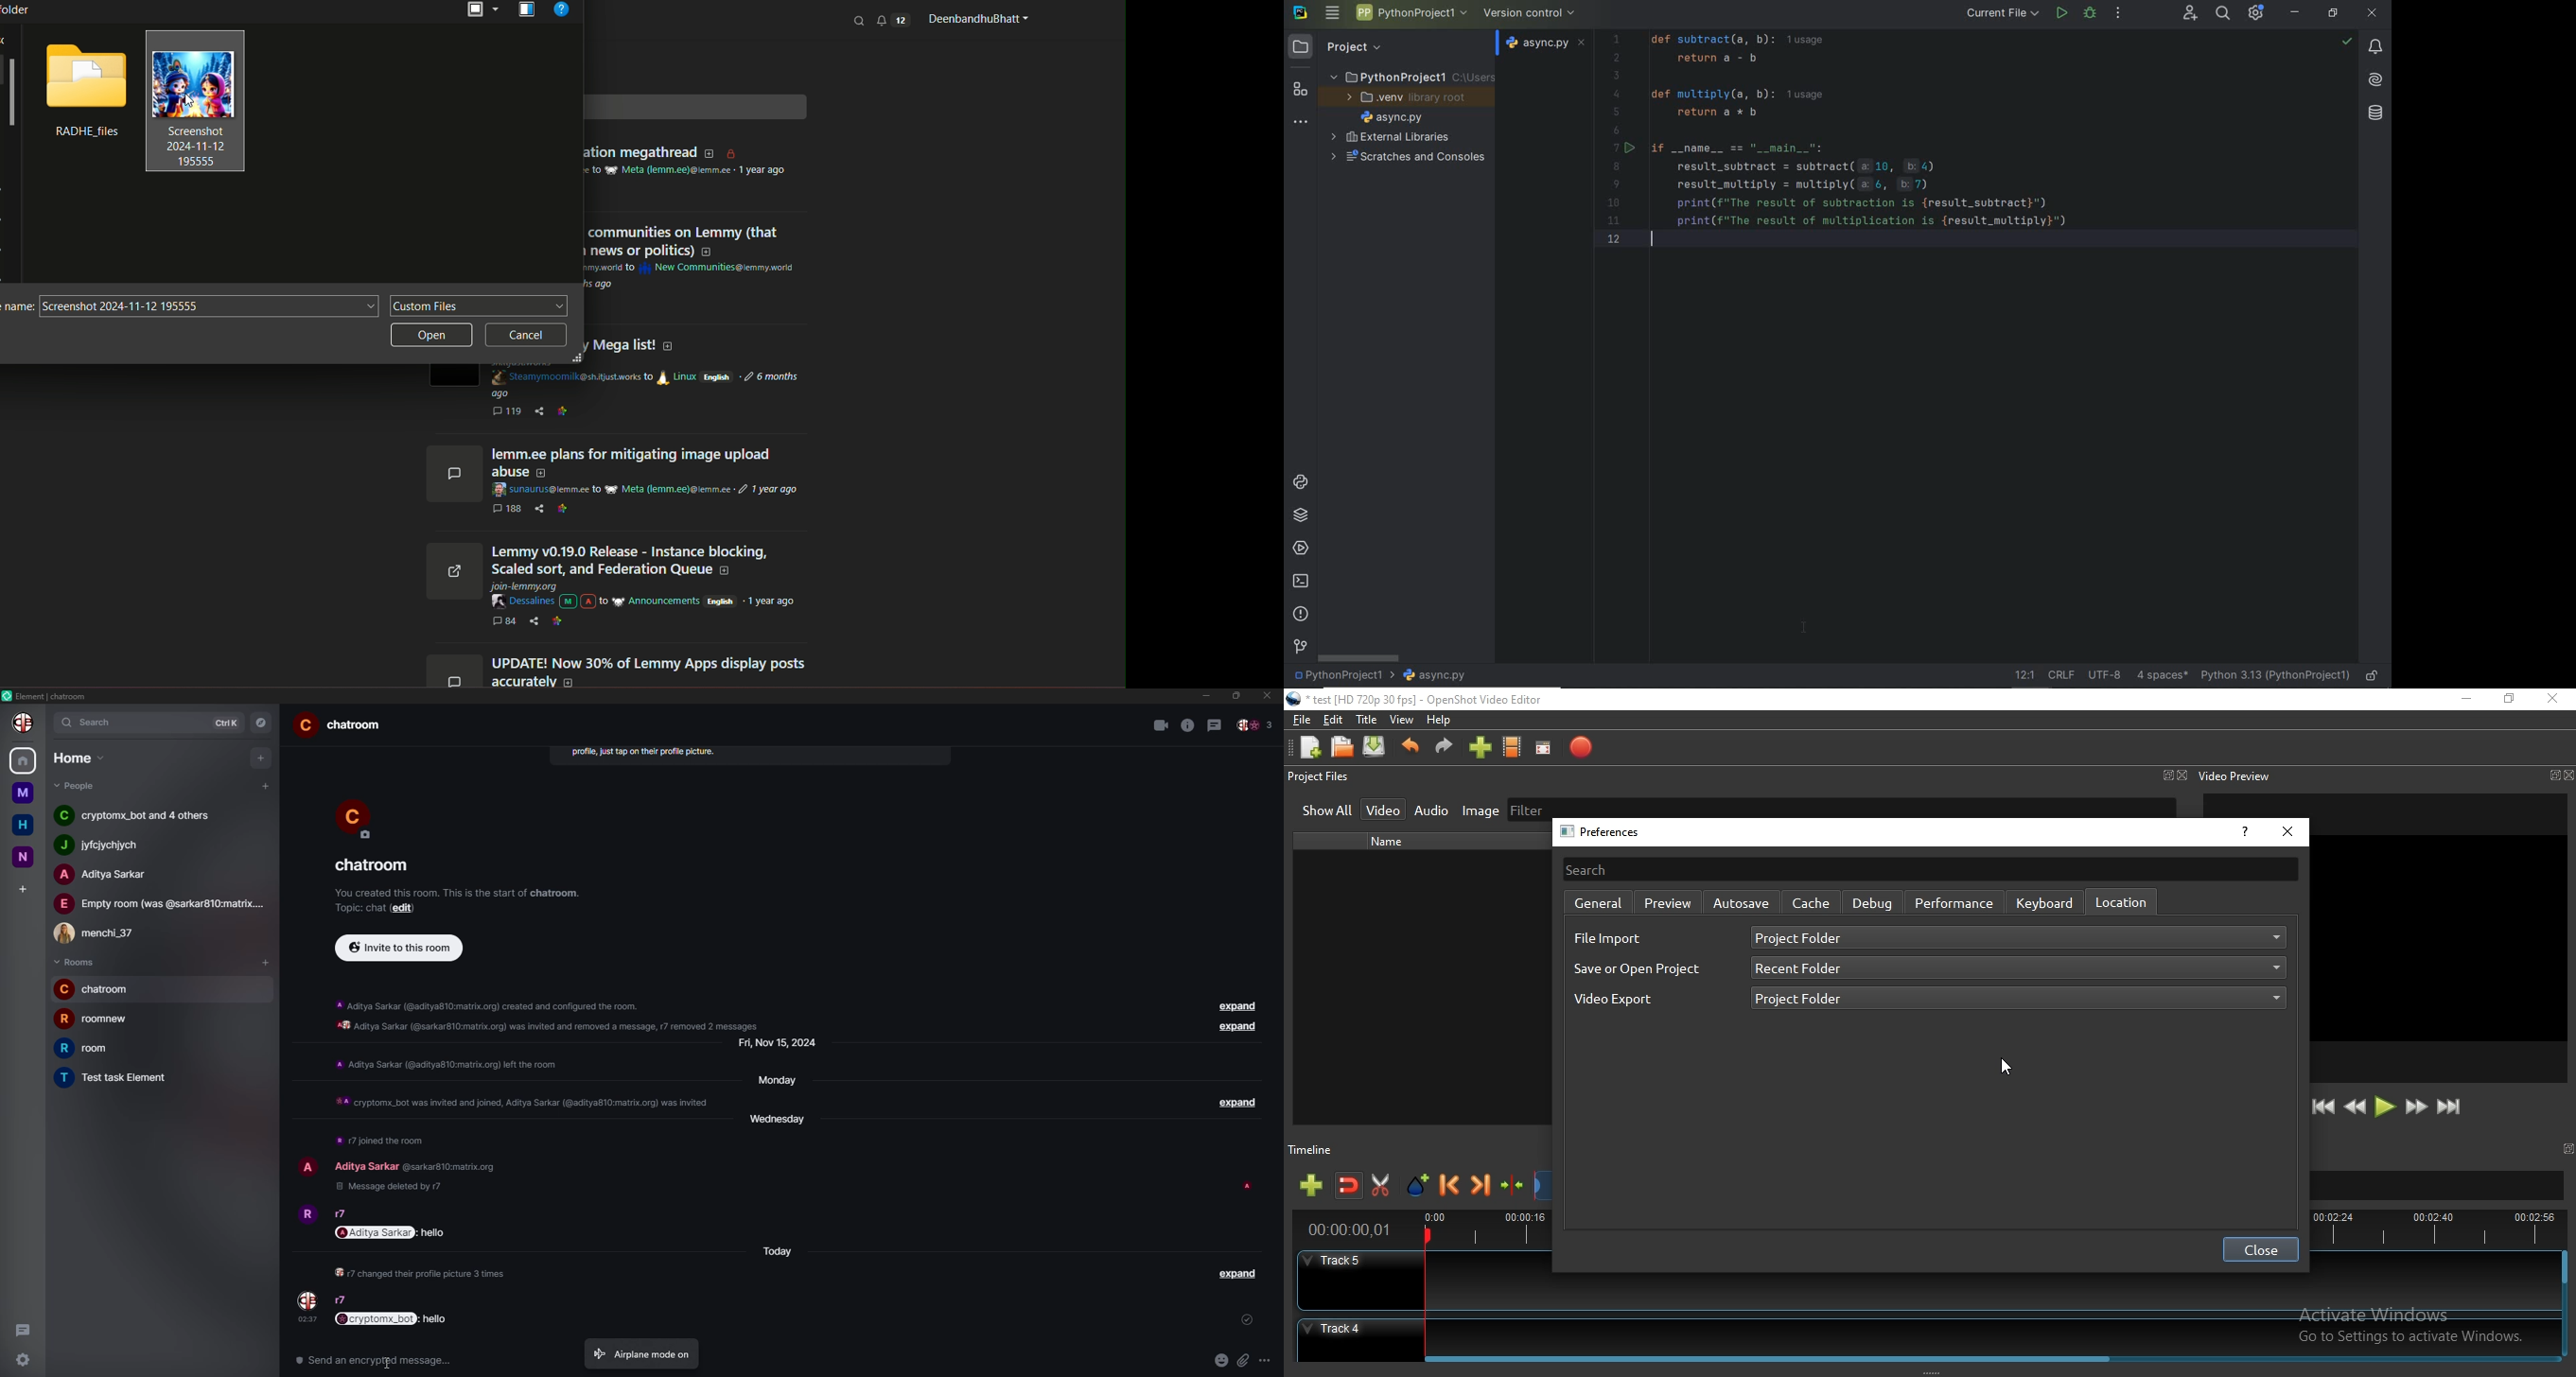 This screenshot has height=1400, width=2576. Describe the element at coordinates (1419, 1186) in the screenshot. I see `Add marker` at that location.